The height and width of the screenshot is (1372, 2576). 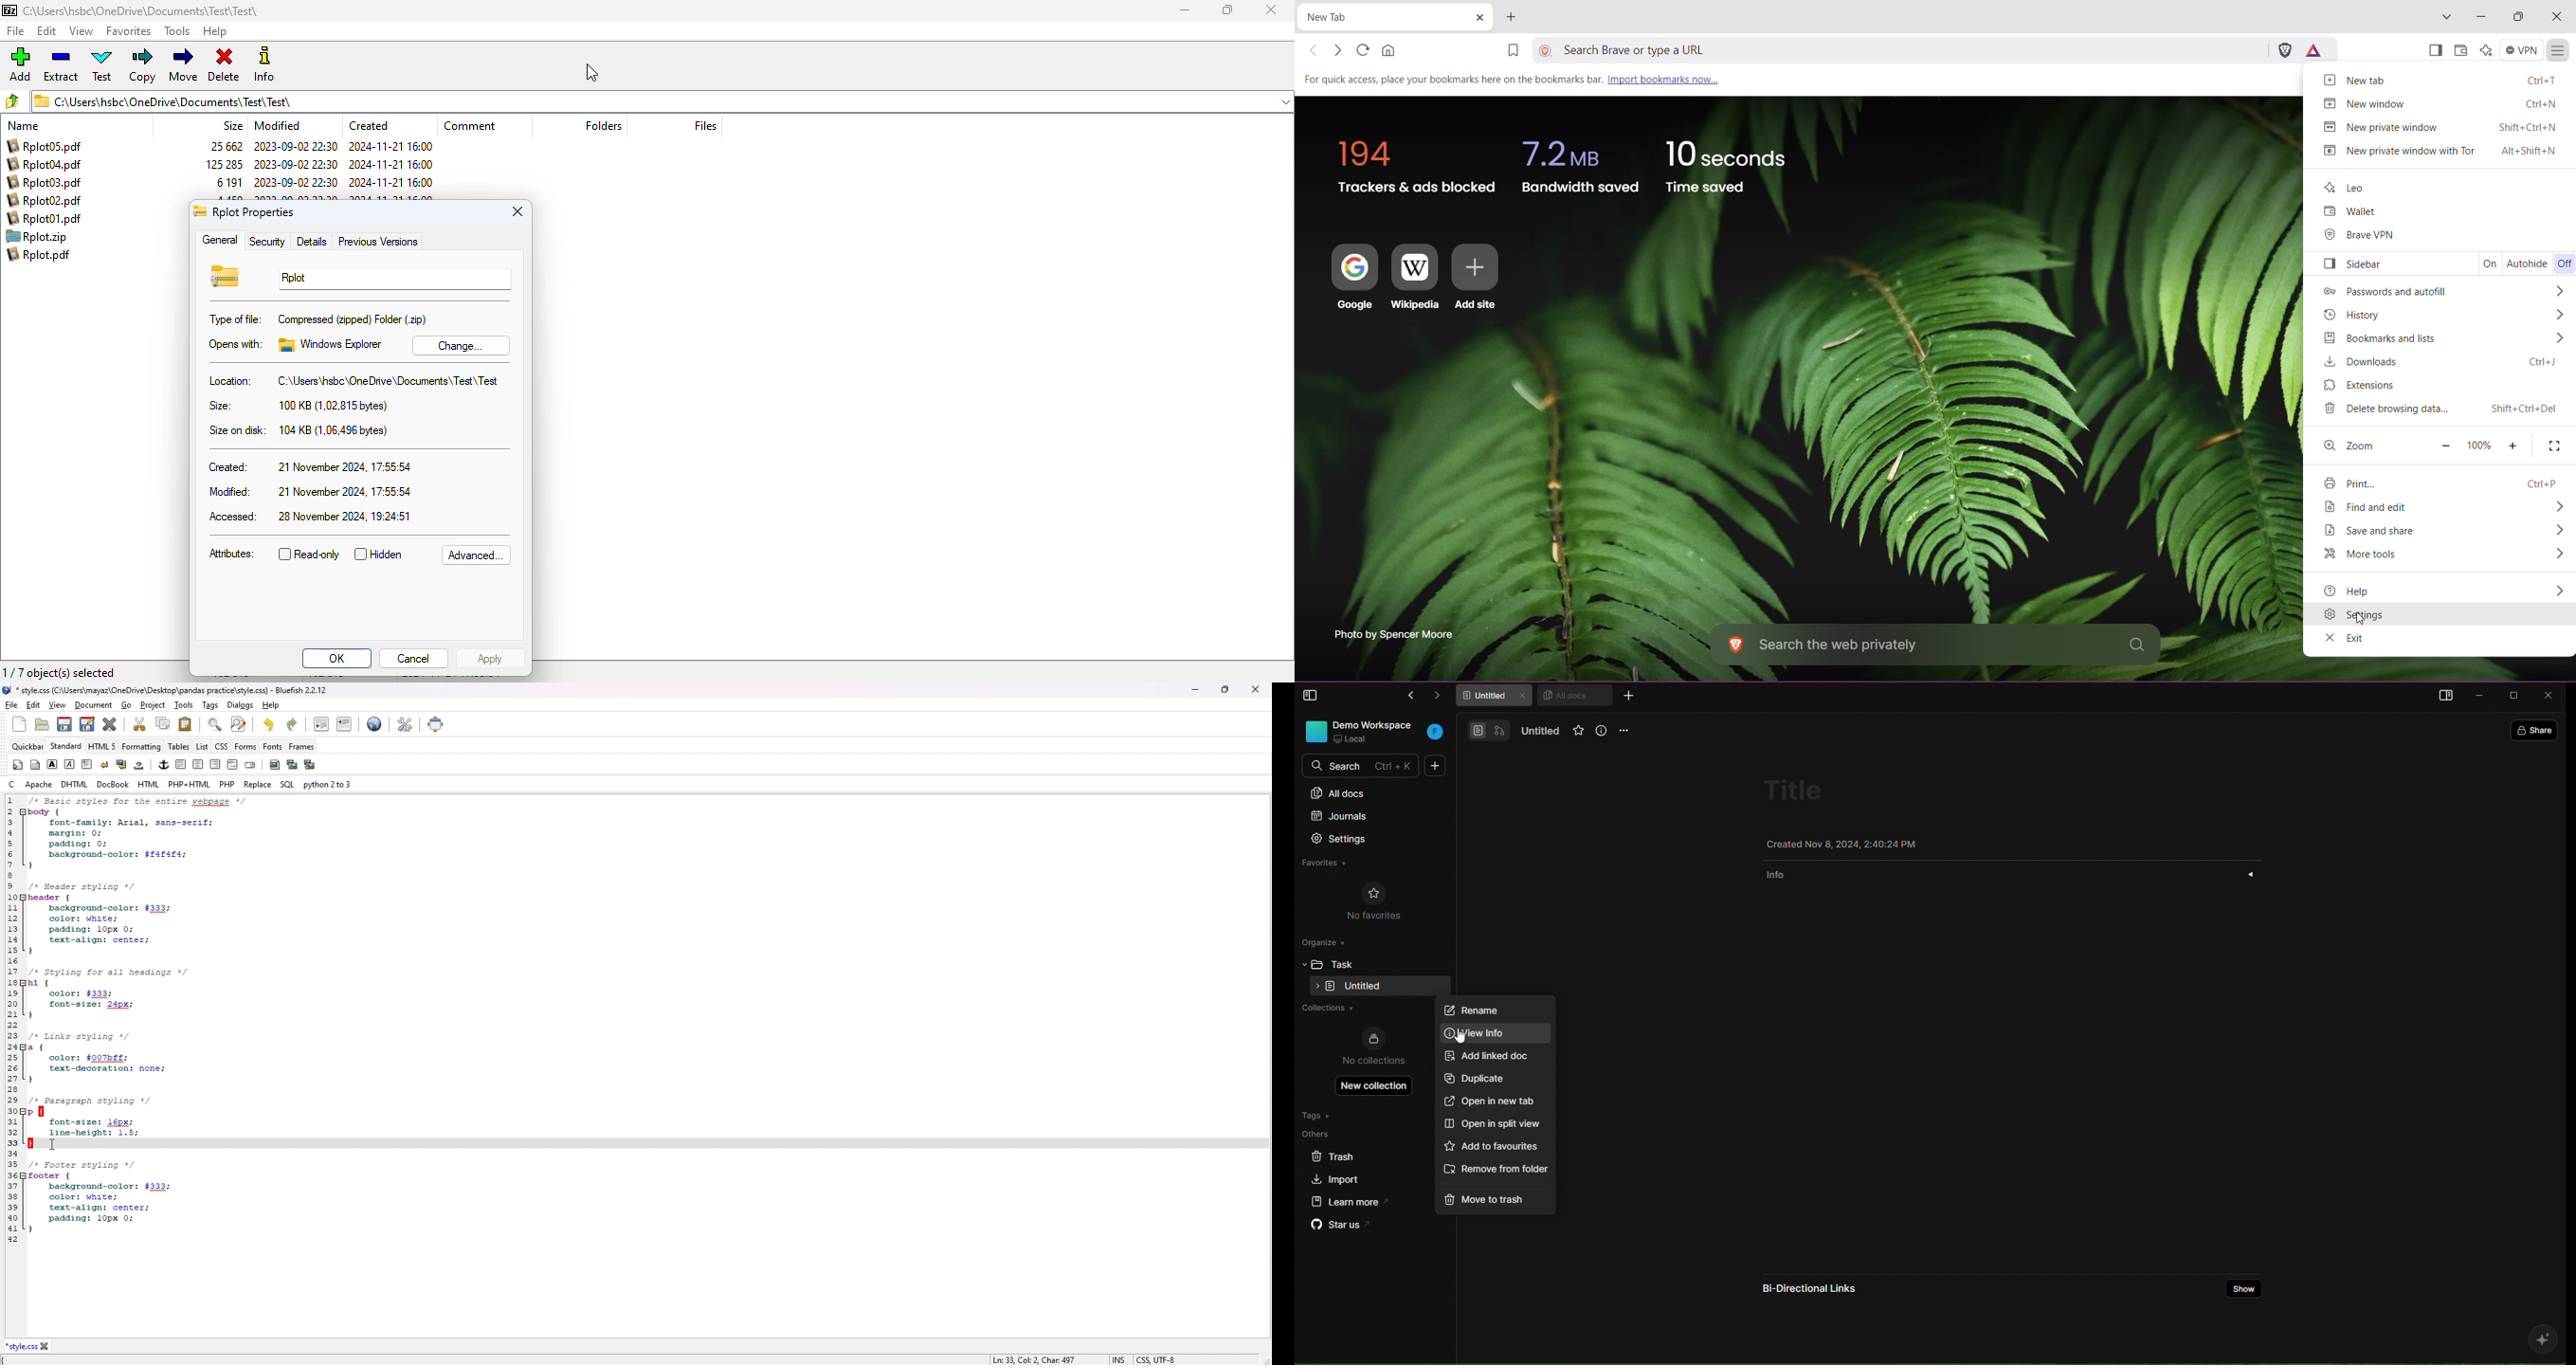 What do you see at coordinates (59, 672) in the screenshot?
I see `1/7 object(s) selected` at bounding box center [59, 672].